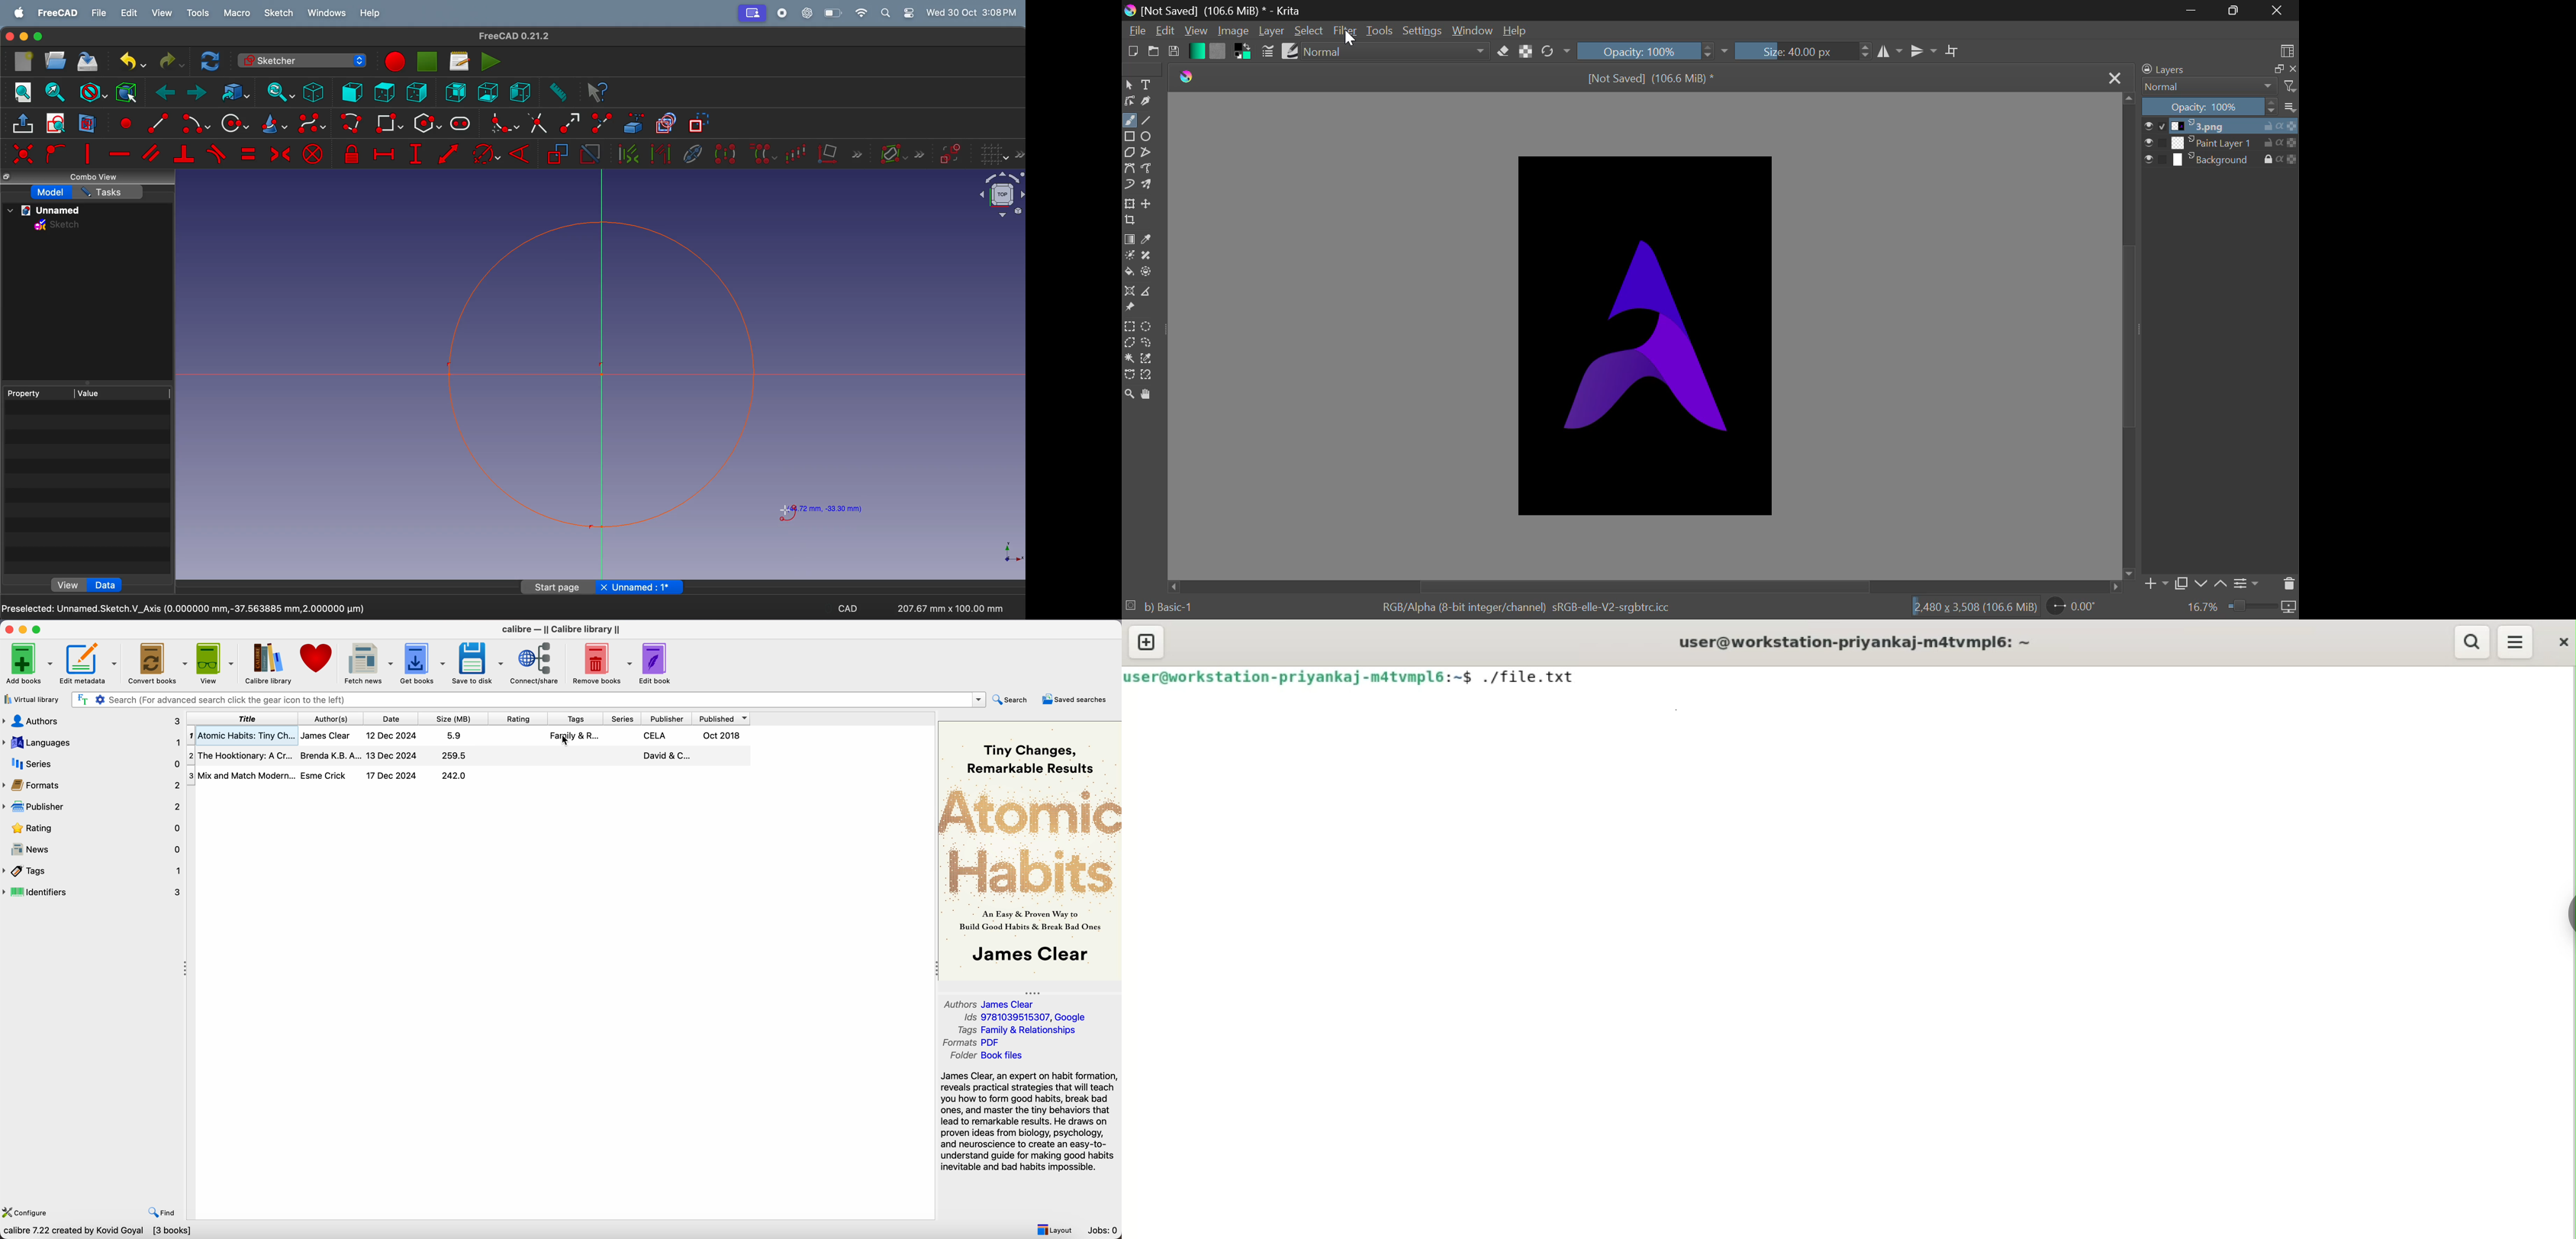 The width and height of the screenshot is (2576, 1260). I want to click on axis, so click(1008, 551).